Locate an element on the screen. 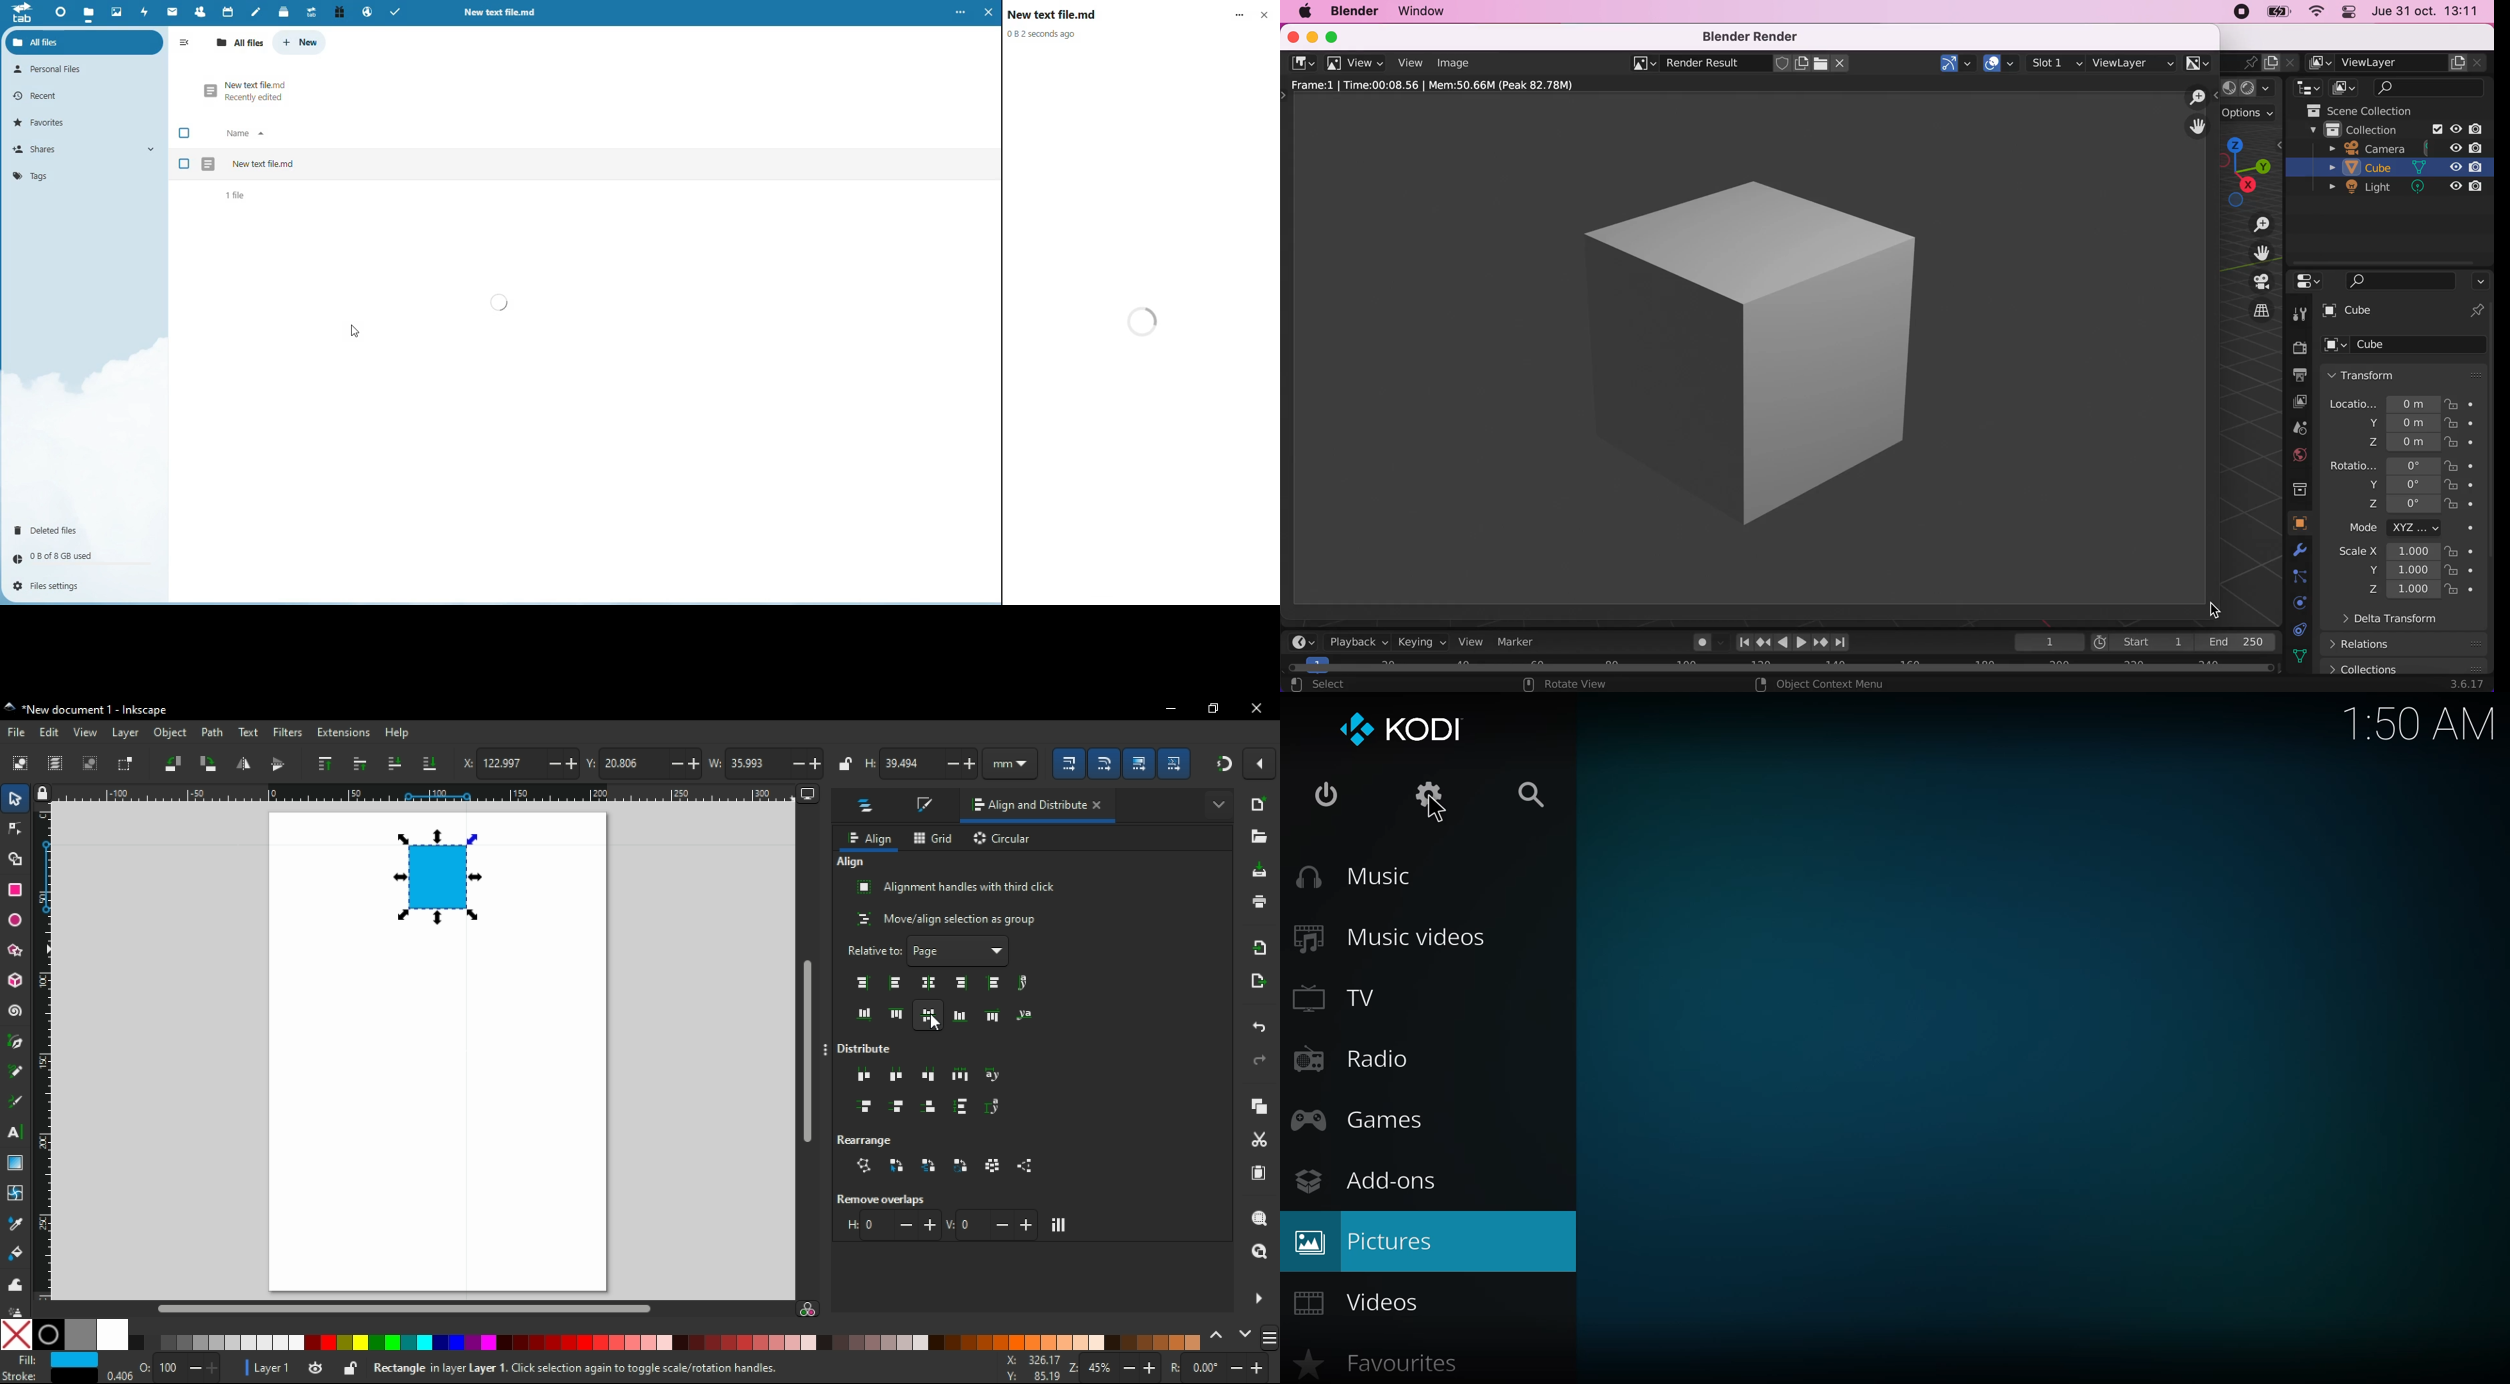 The height and width of the screenshot is (1400, 2520). import is located at coordinates (1263, 947).